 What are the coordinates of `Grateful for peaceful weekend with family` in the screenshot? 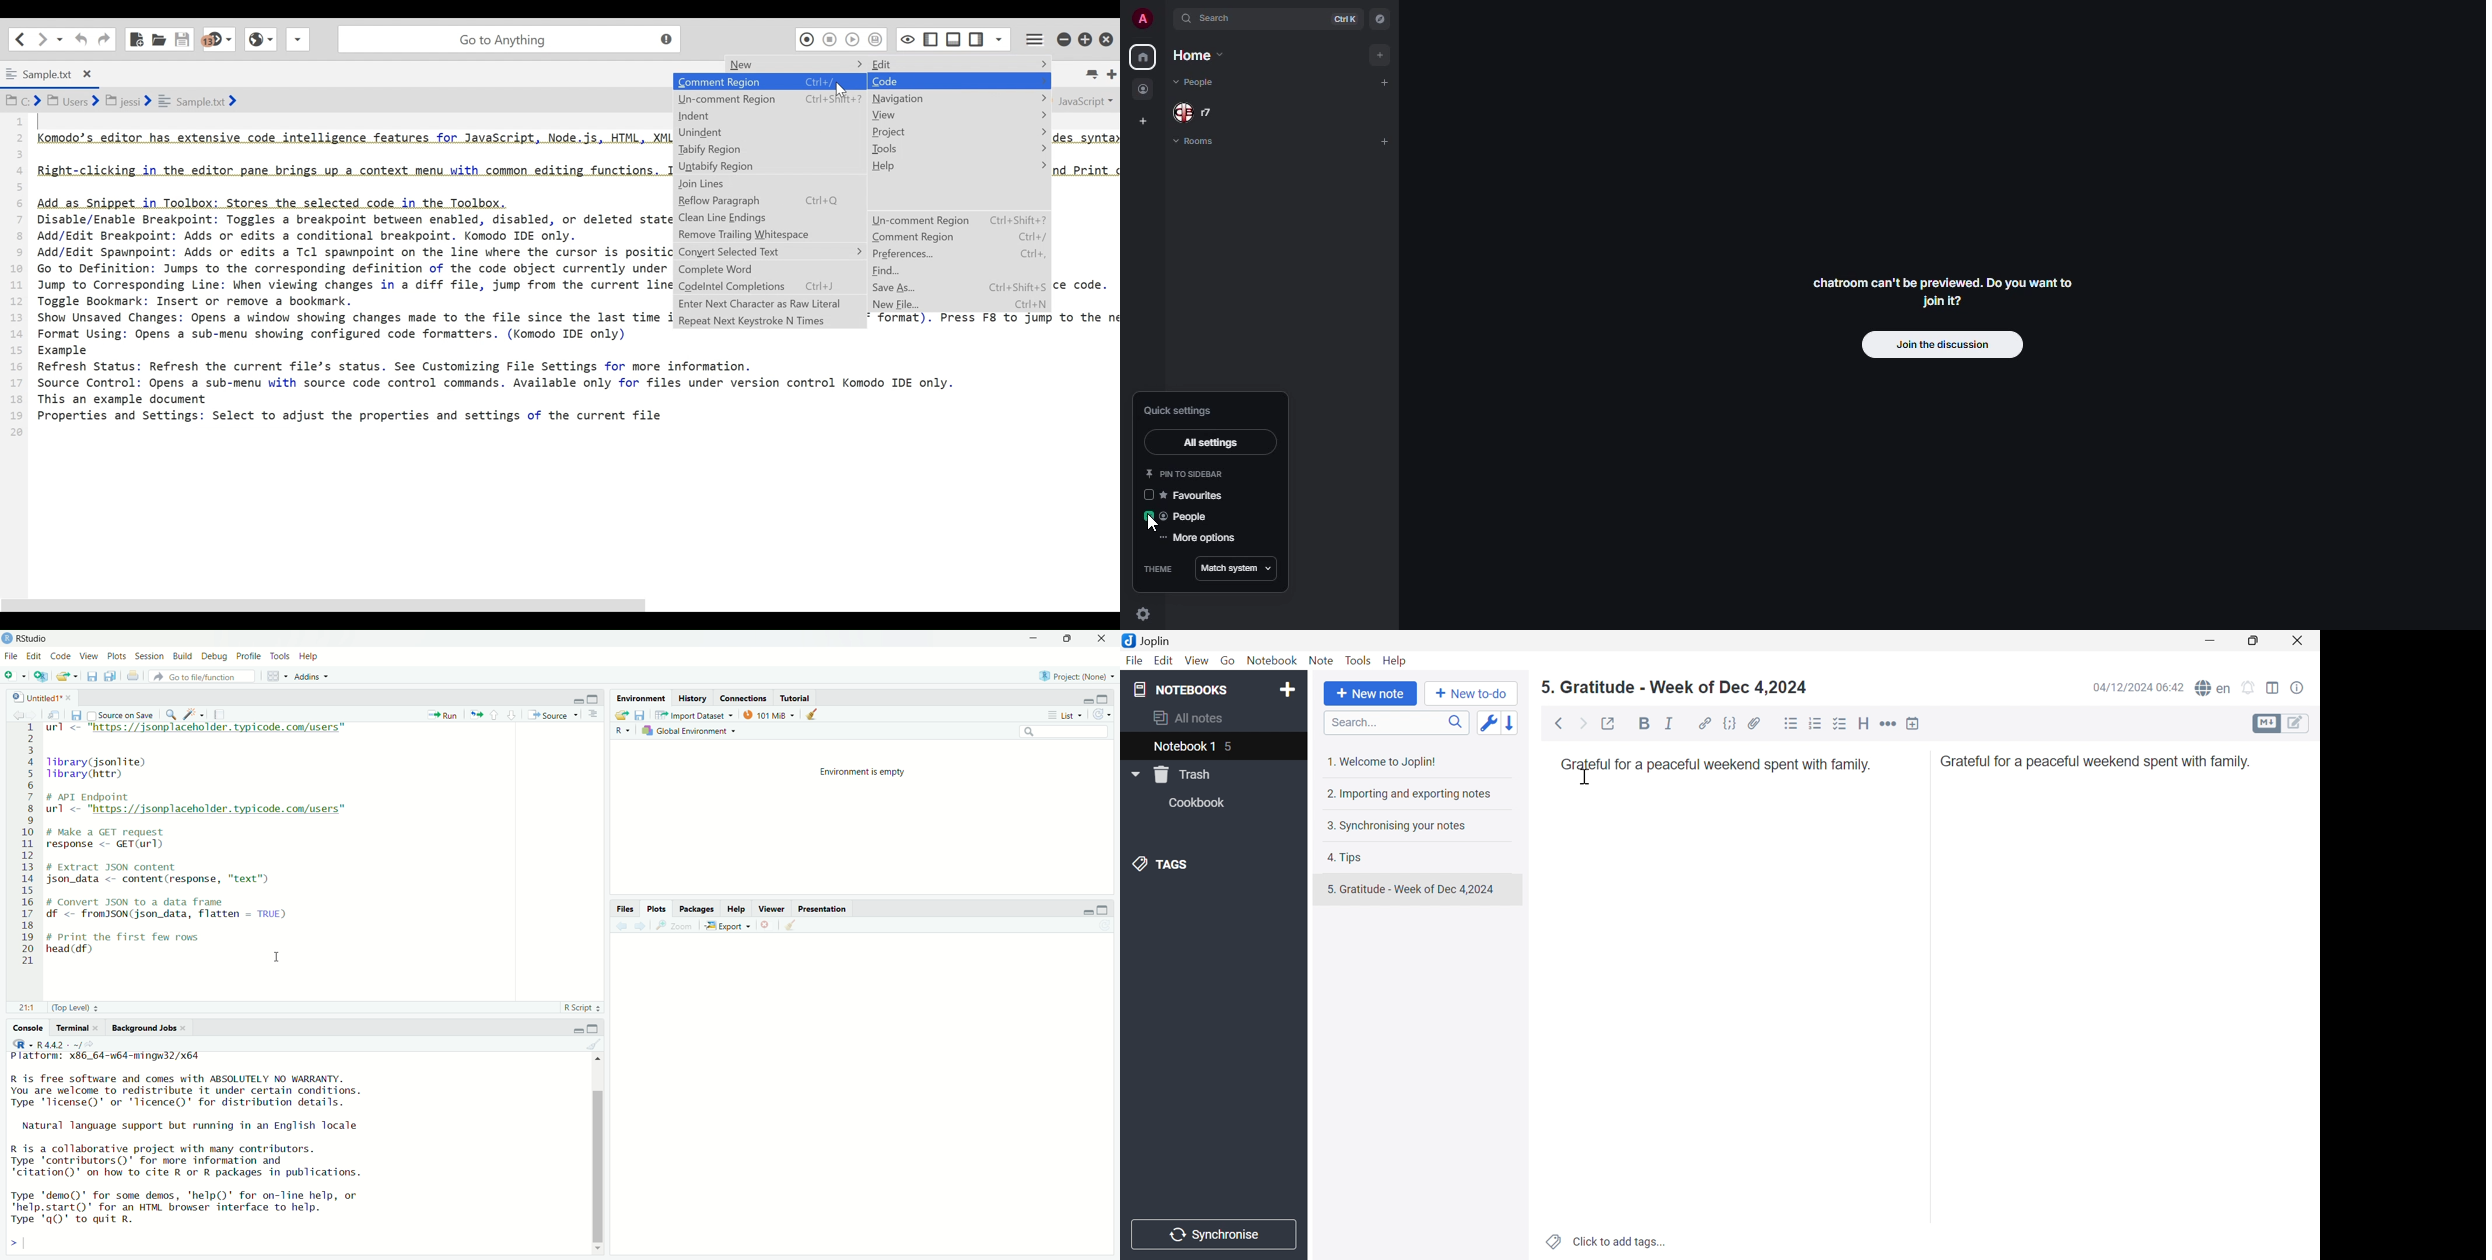 It's located at (2099, 762).